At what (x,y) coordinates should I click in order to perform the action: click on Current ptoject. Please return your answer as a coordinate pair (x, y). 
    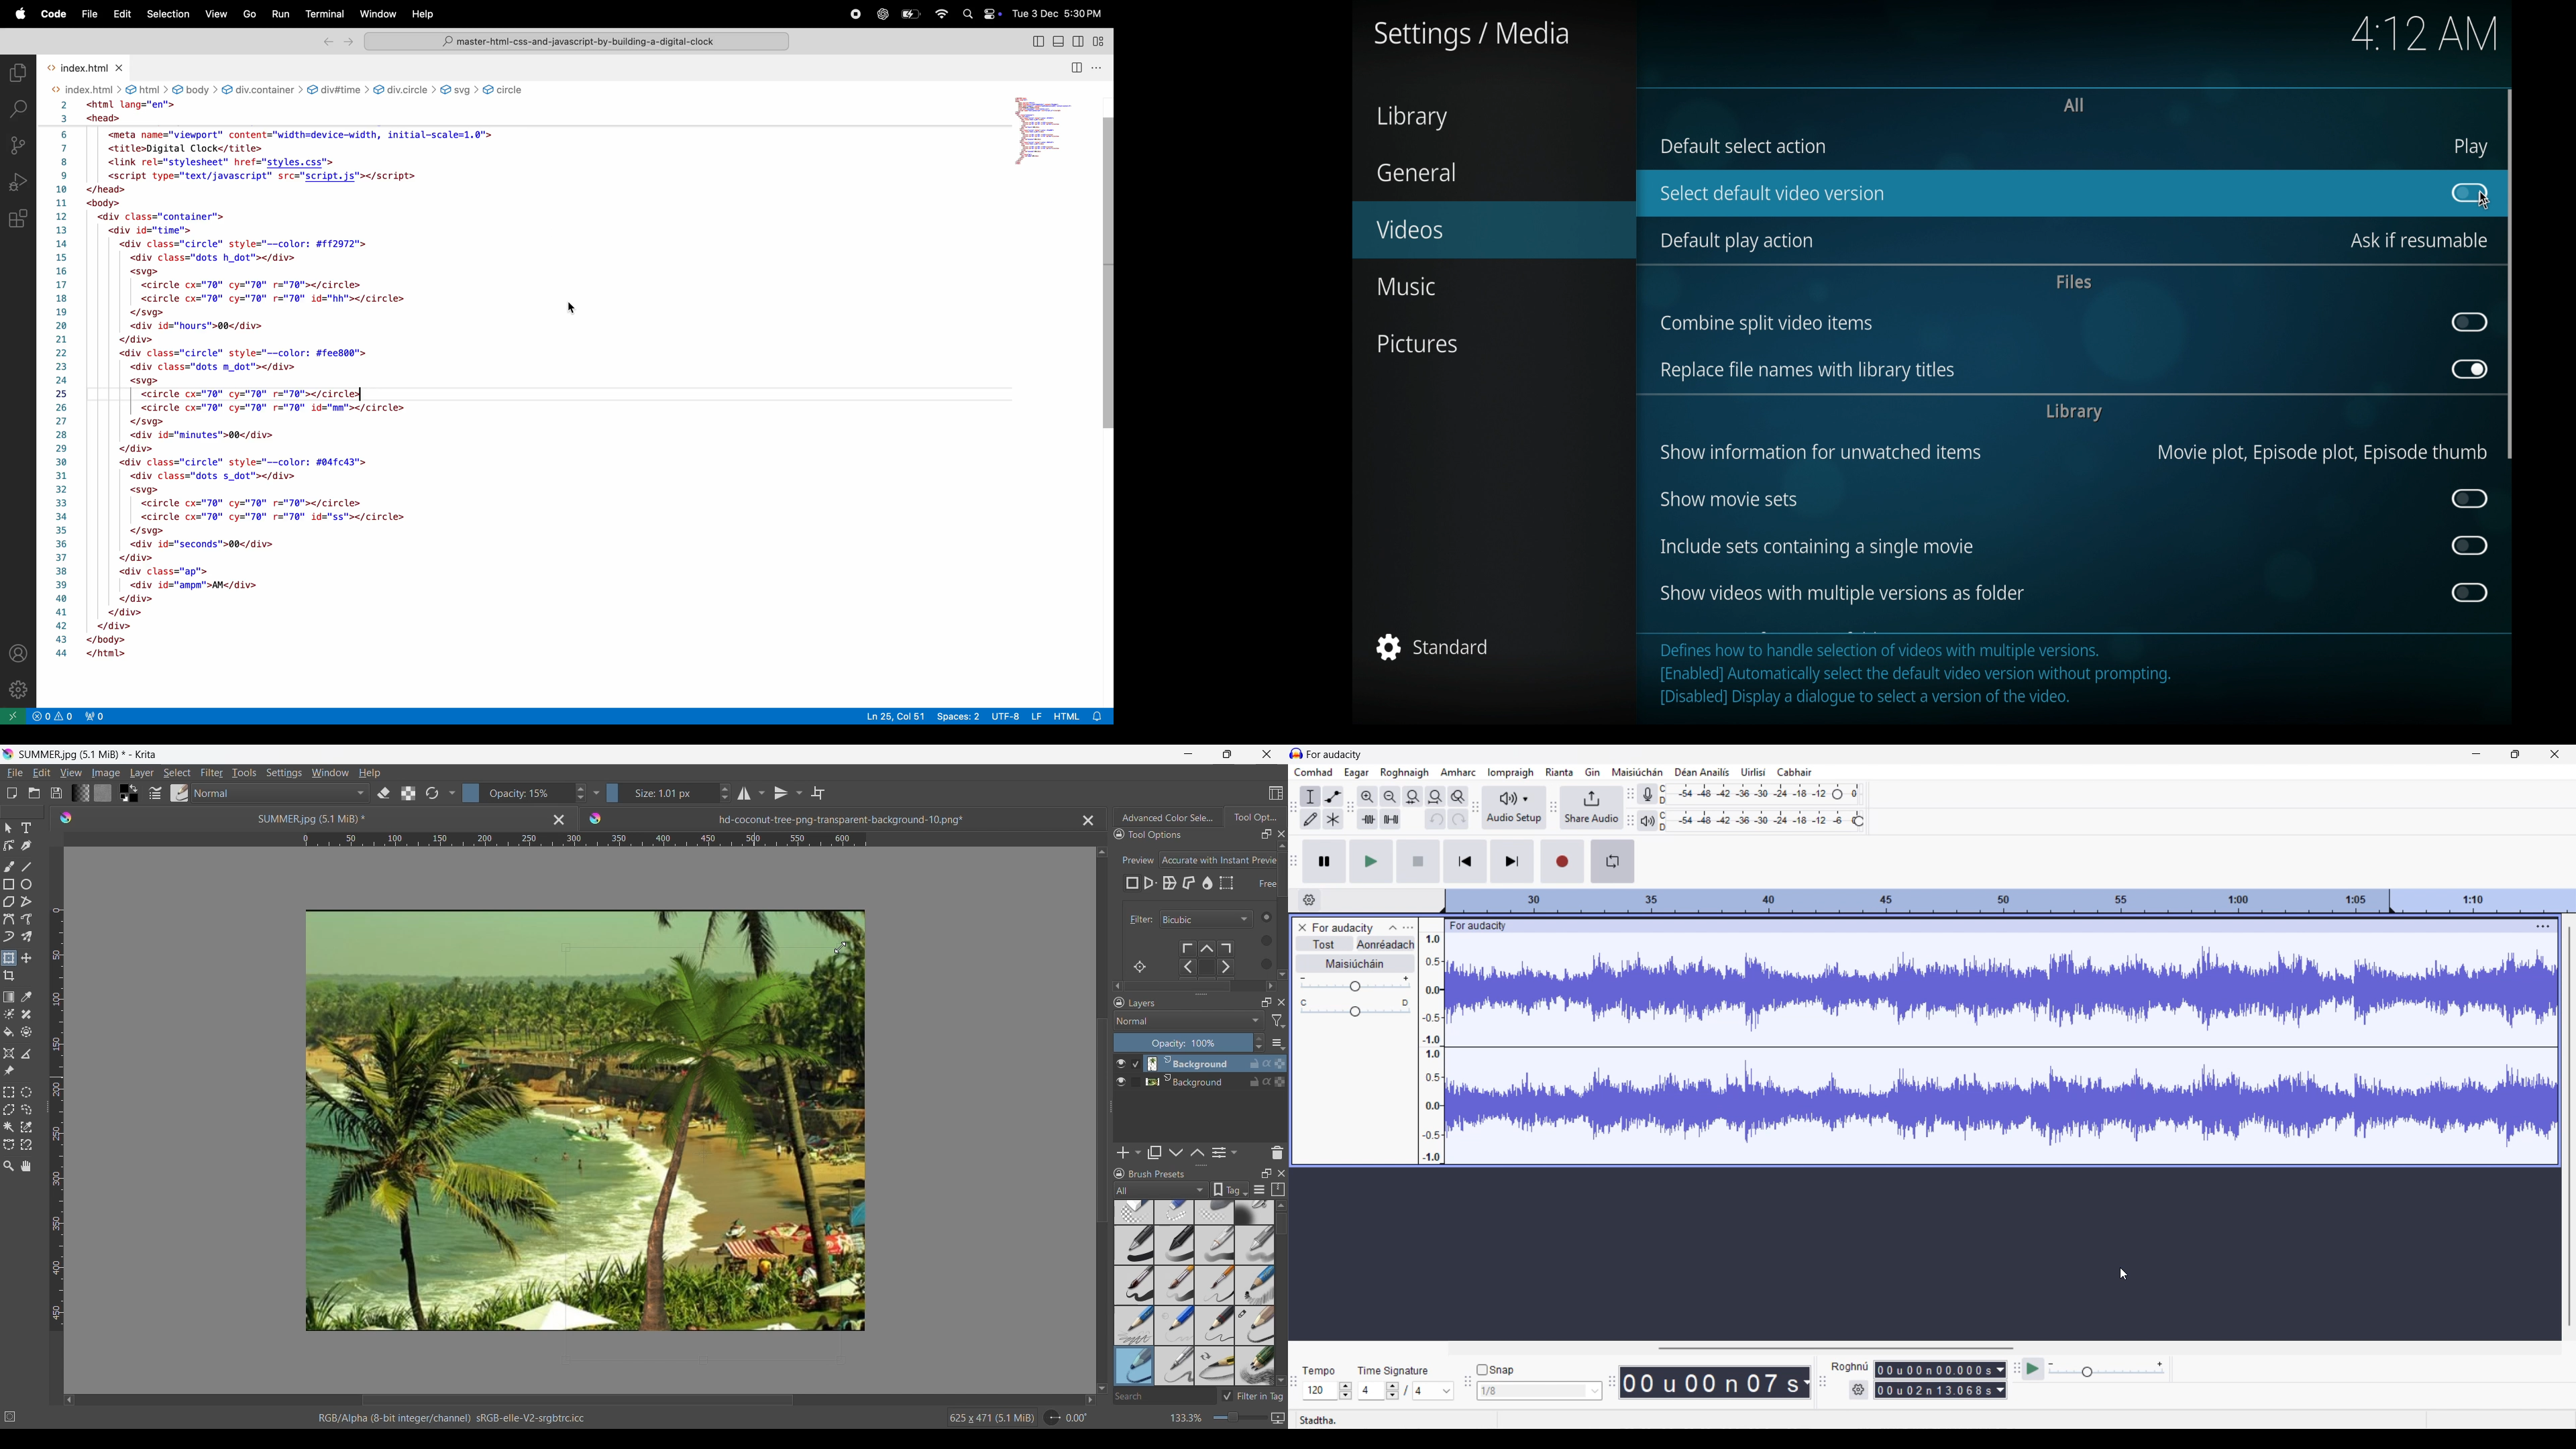
    Looking at the image, I should click on (1343, 928).